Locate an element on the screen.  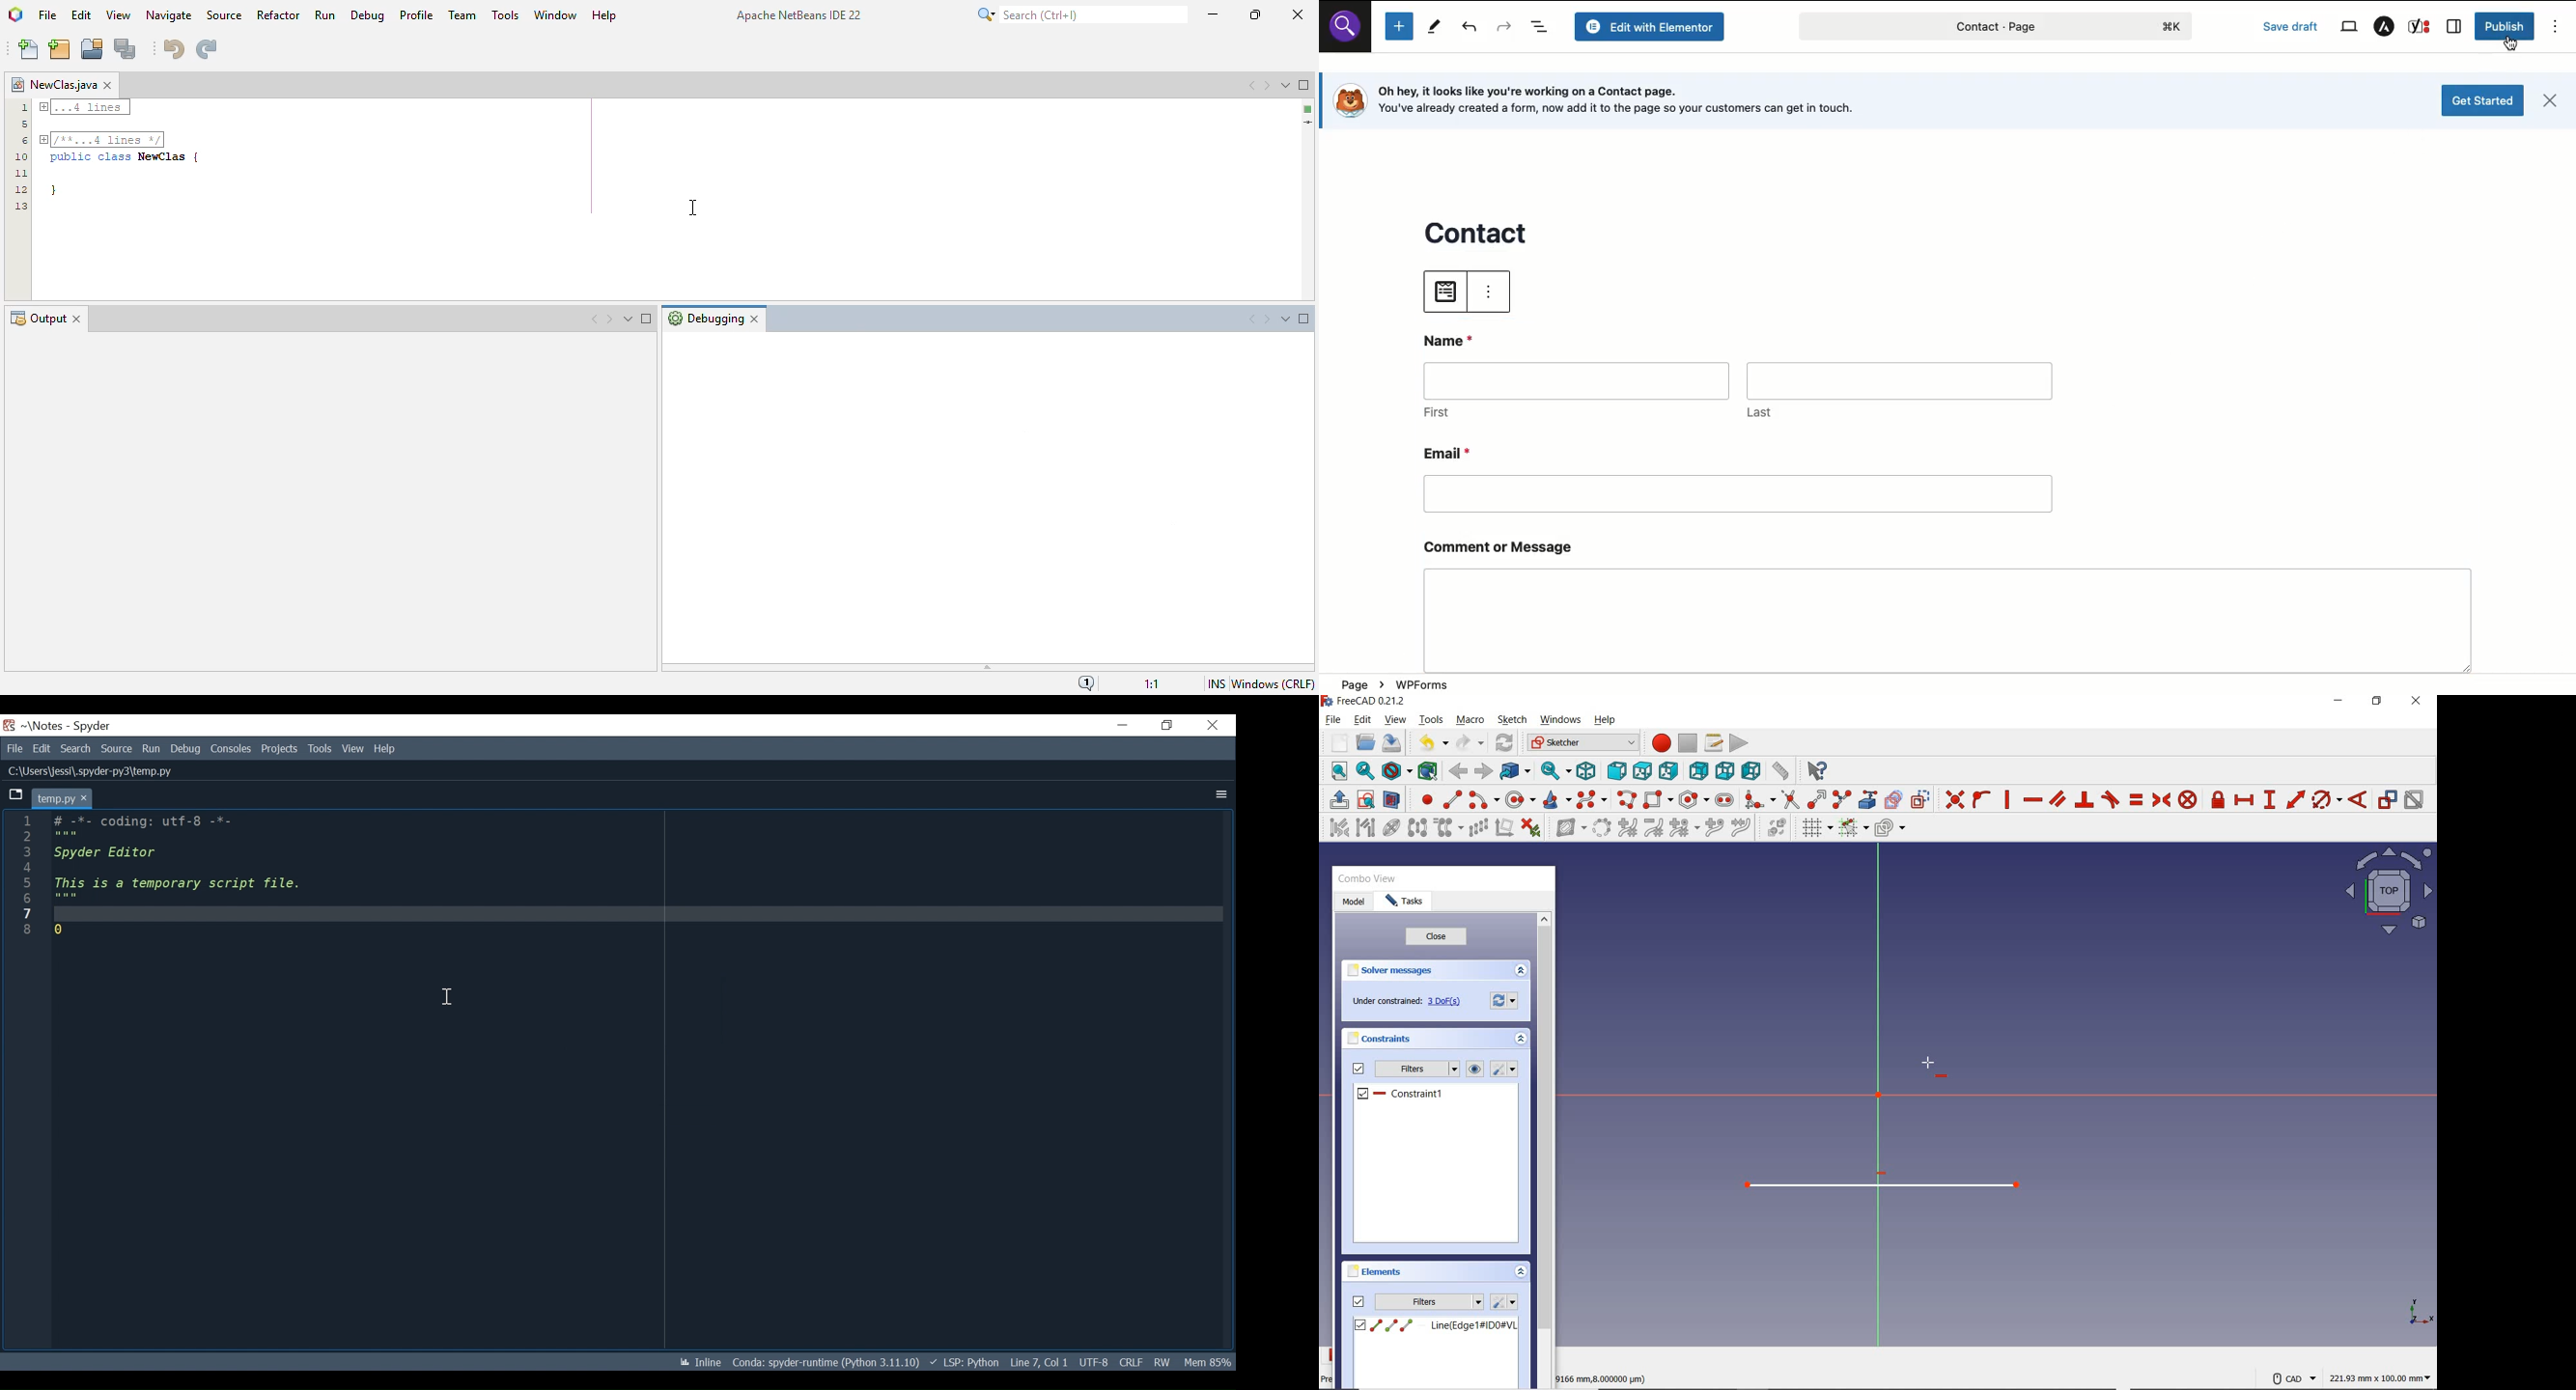
CREATE REGULAR POLYGON is located at coordinates (1694, 800).